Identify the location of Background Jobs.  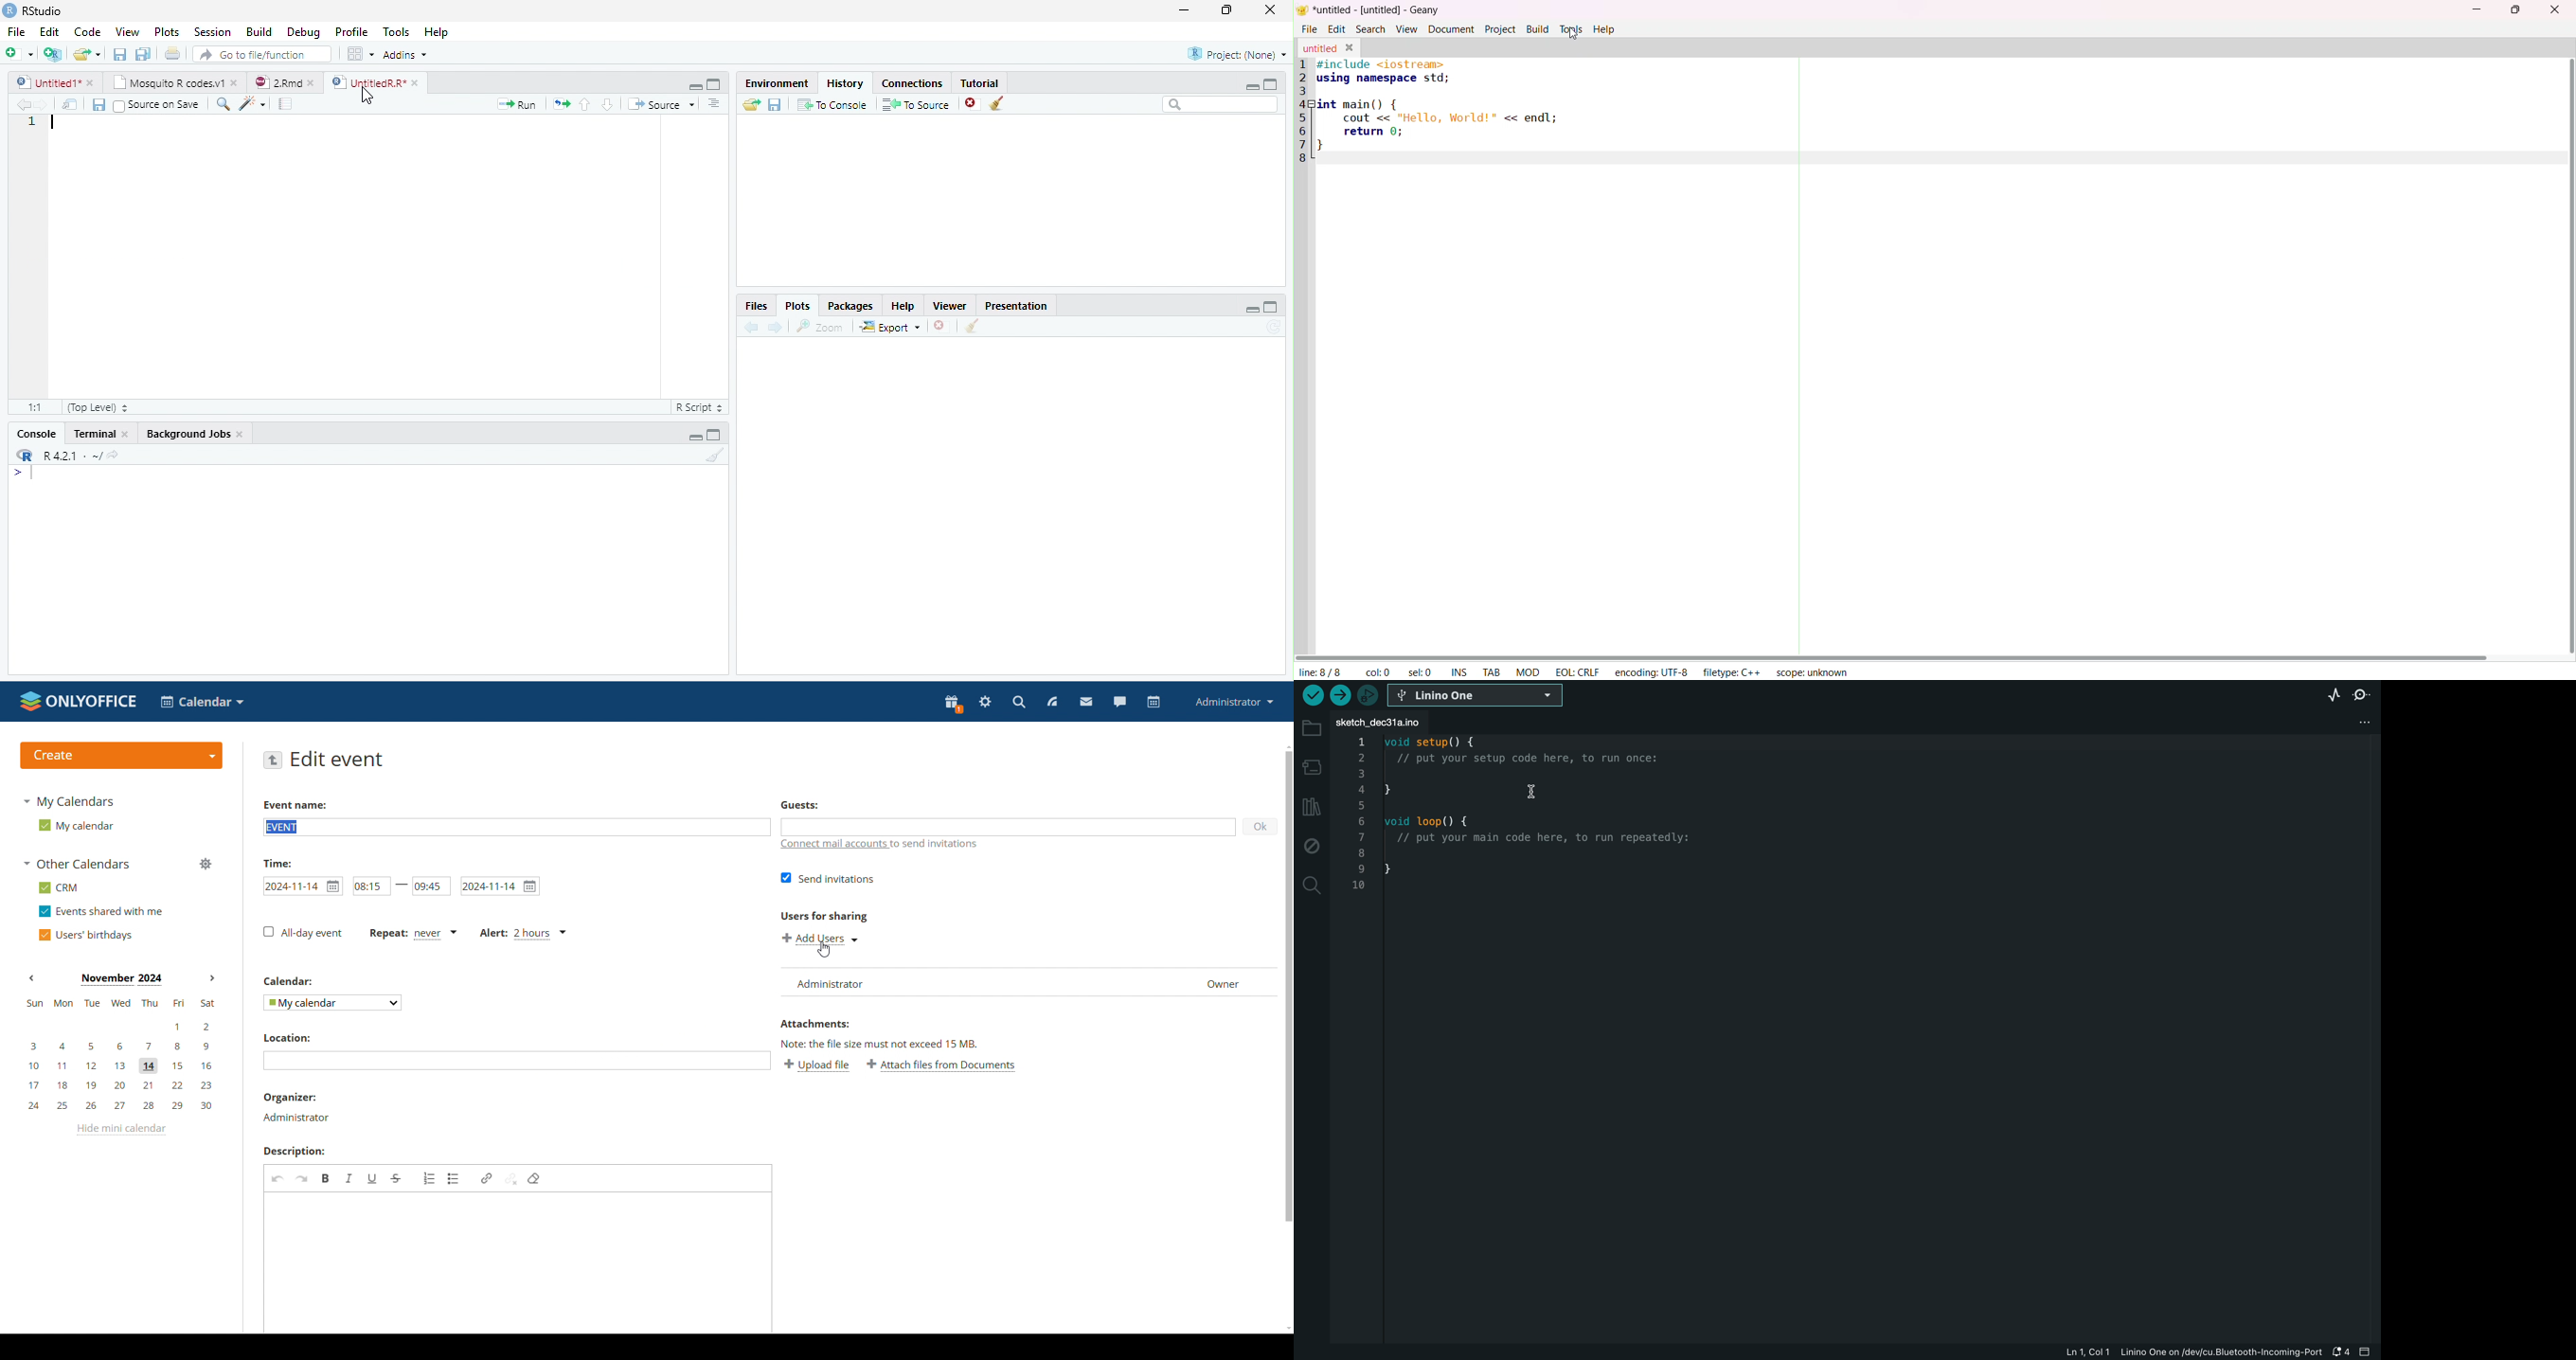
(188, 433).